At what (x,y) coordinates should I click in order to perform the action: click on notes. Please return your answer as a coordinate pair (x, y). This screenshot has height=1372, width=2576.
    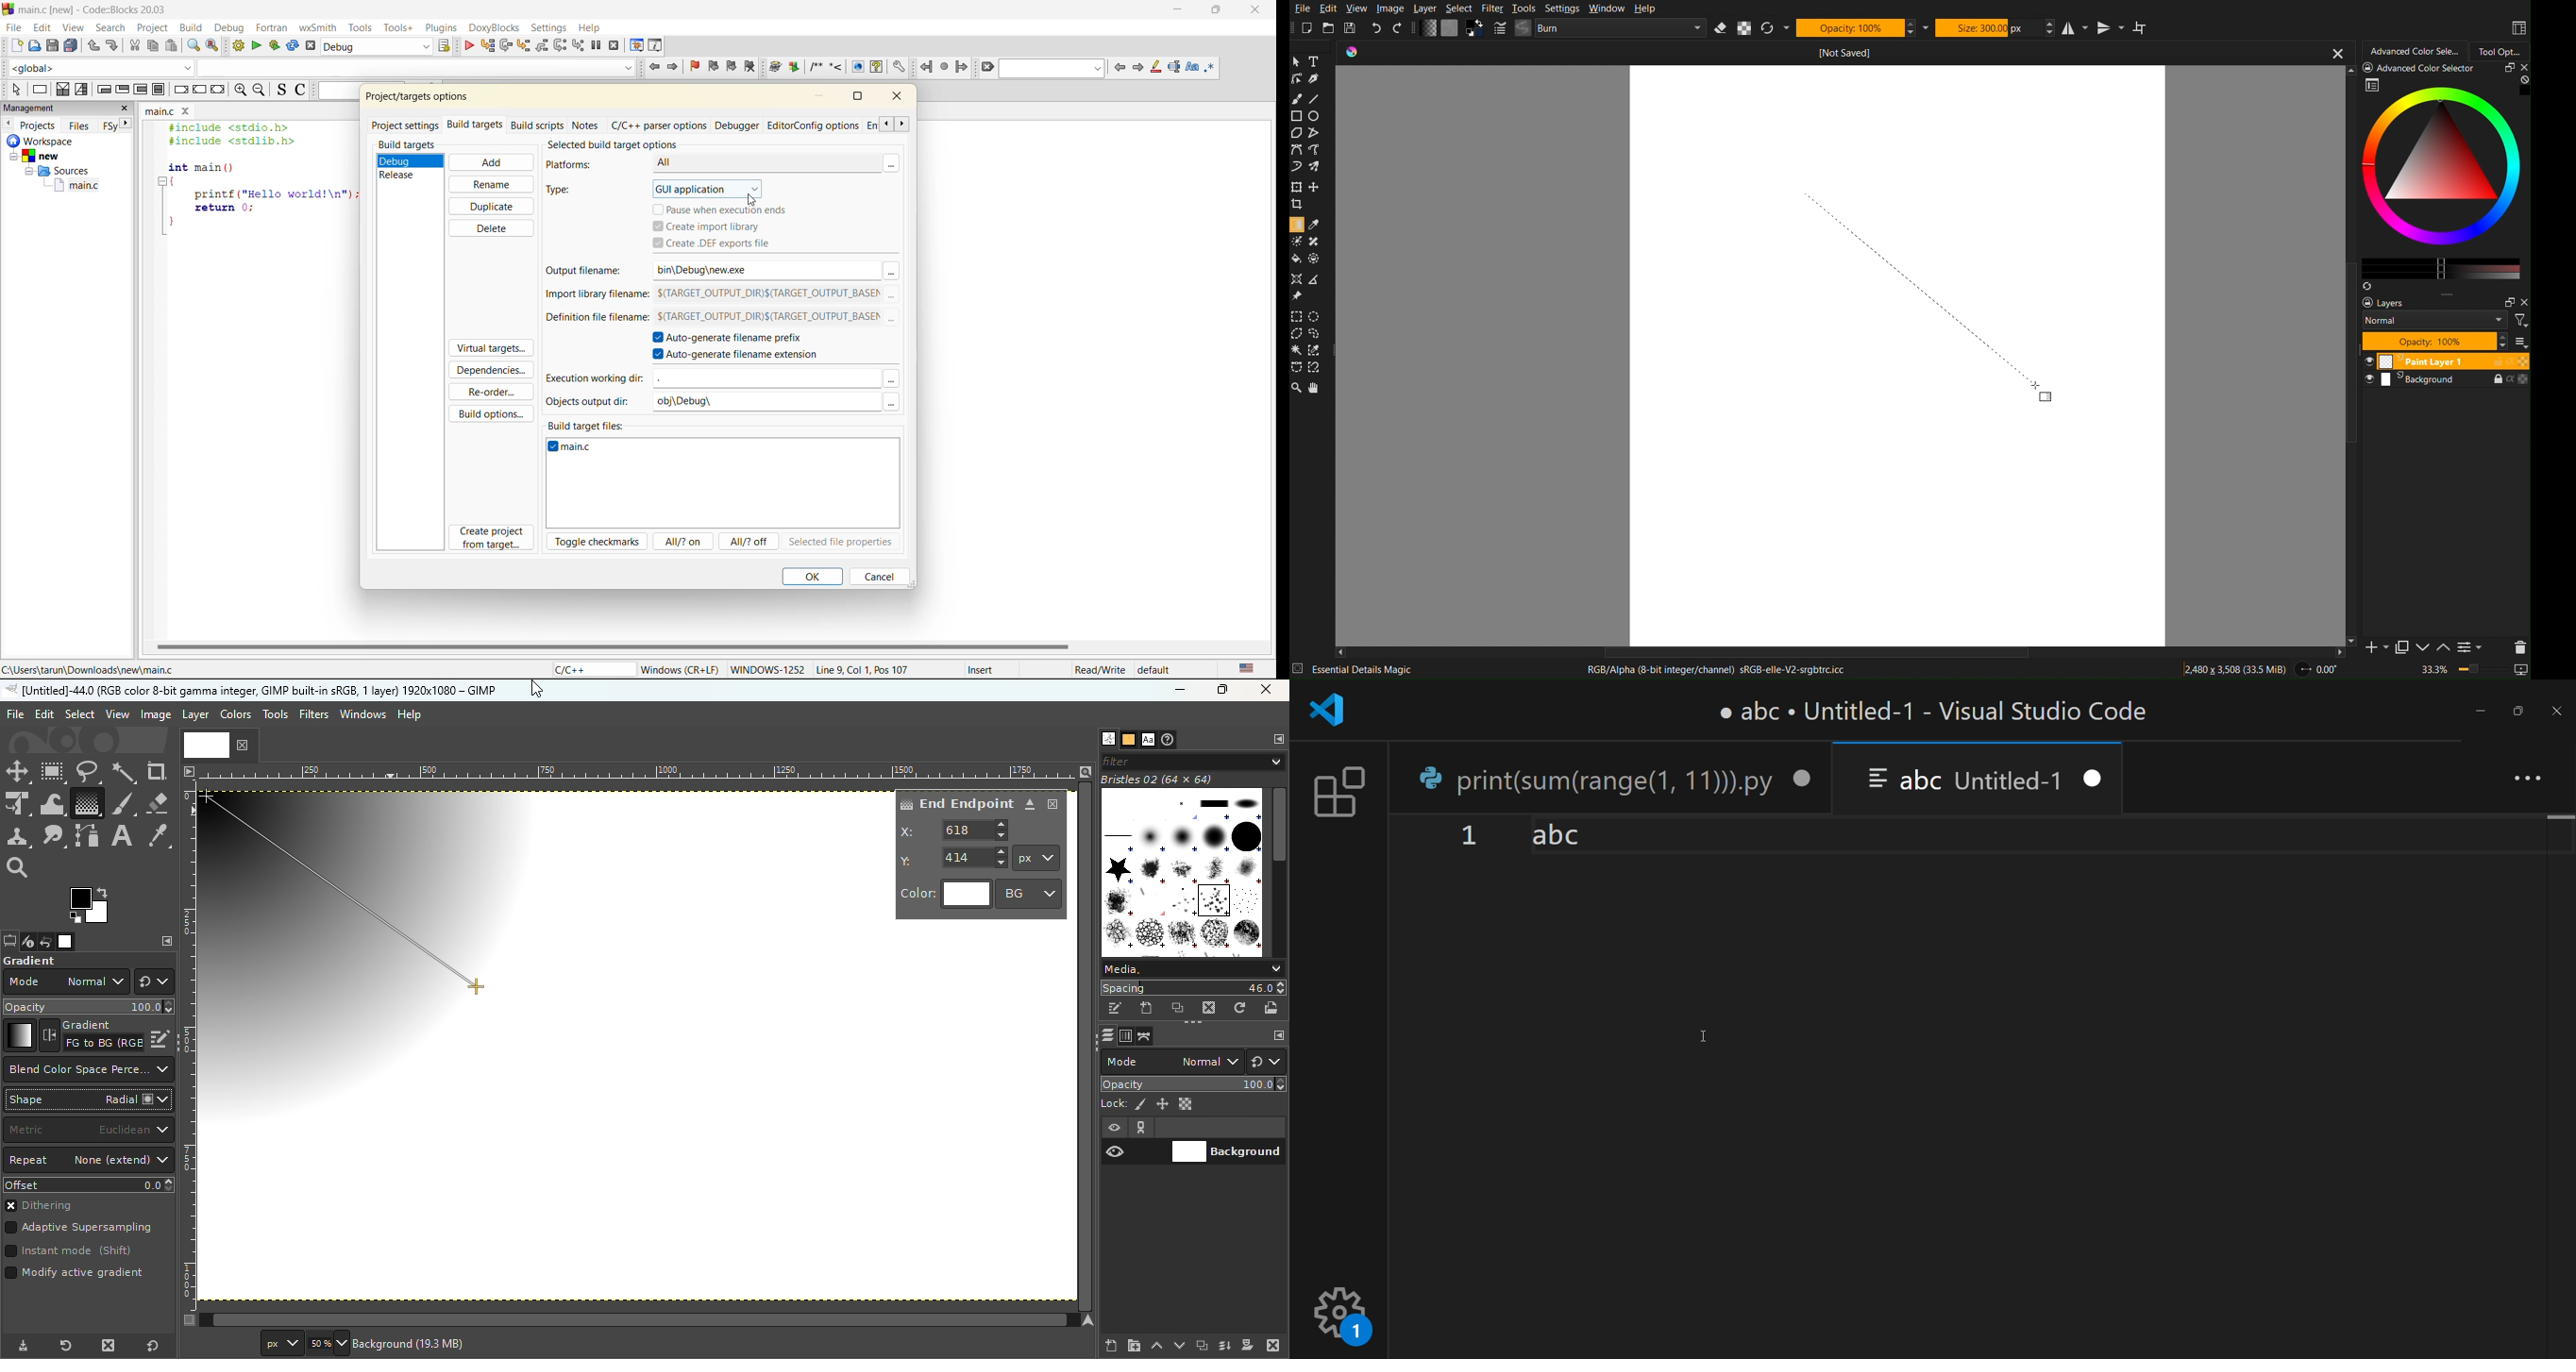
    Looking at the image, I should click on (587, 124).